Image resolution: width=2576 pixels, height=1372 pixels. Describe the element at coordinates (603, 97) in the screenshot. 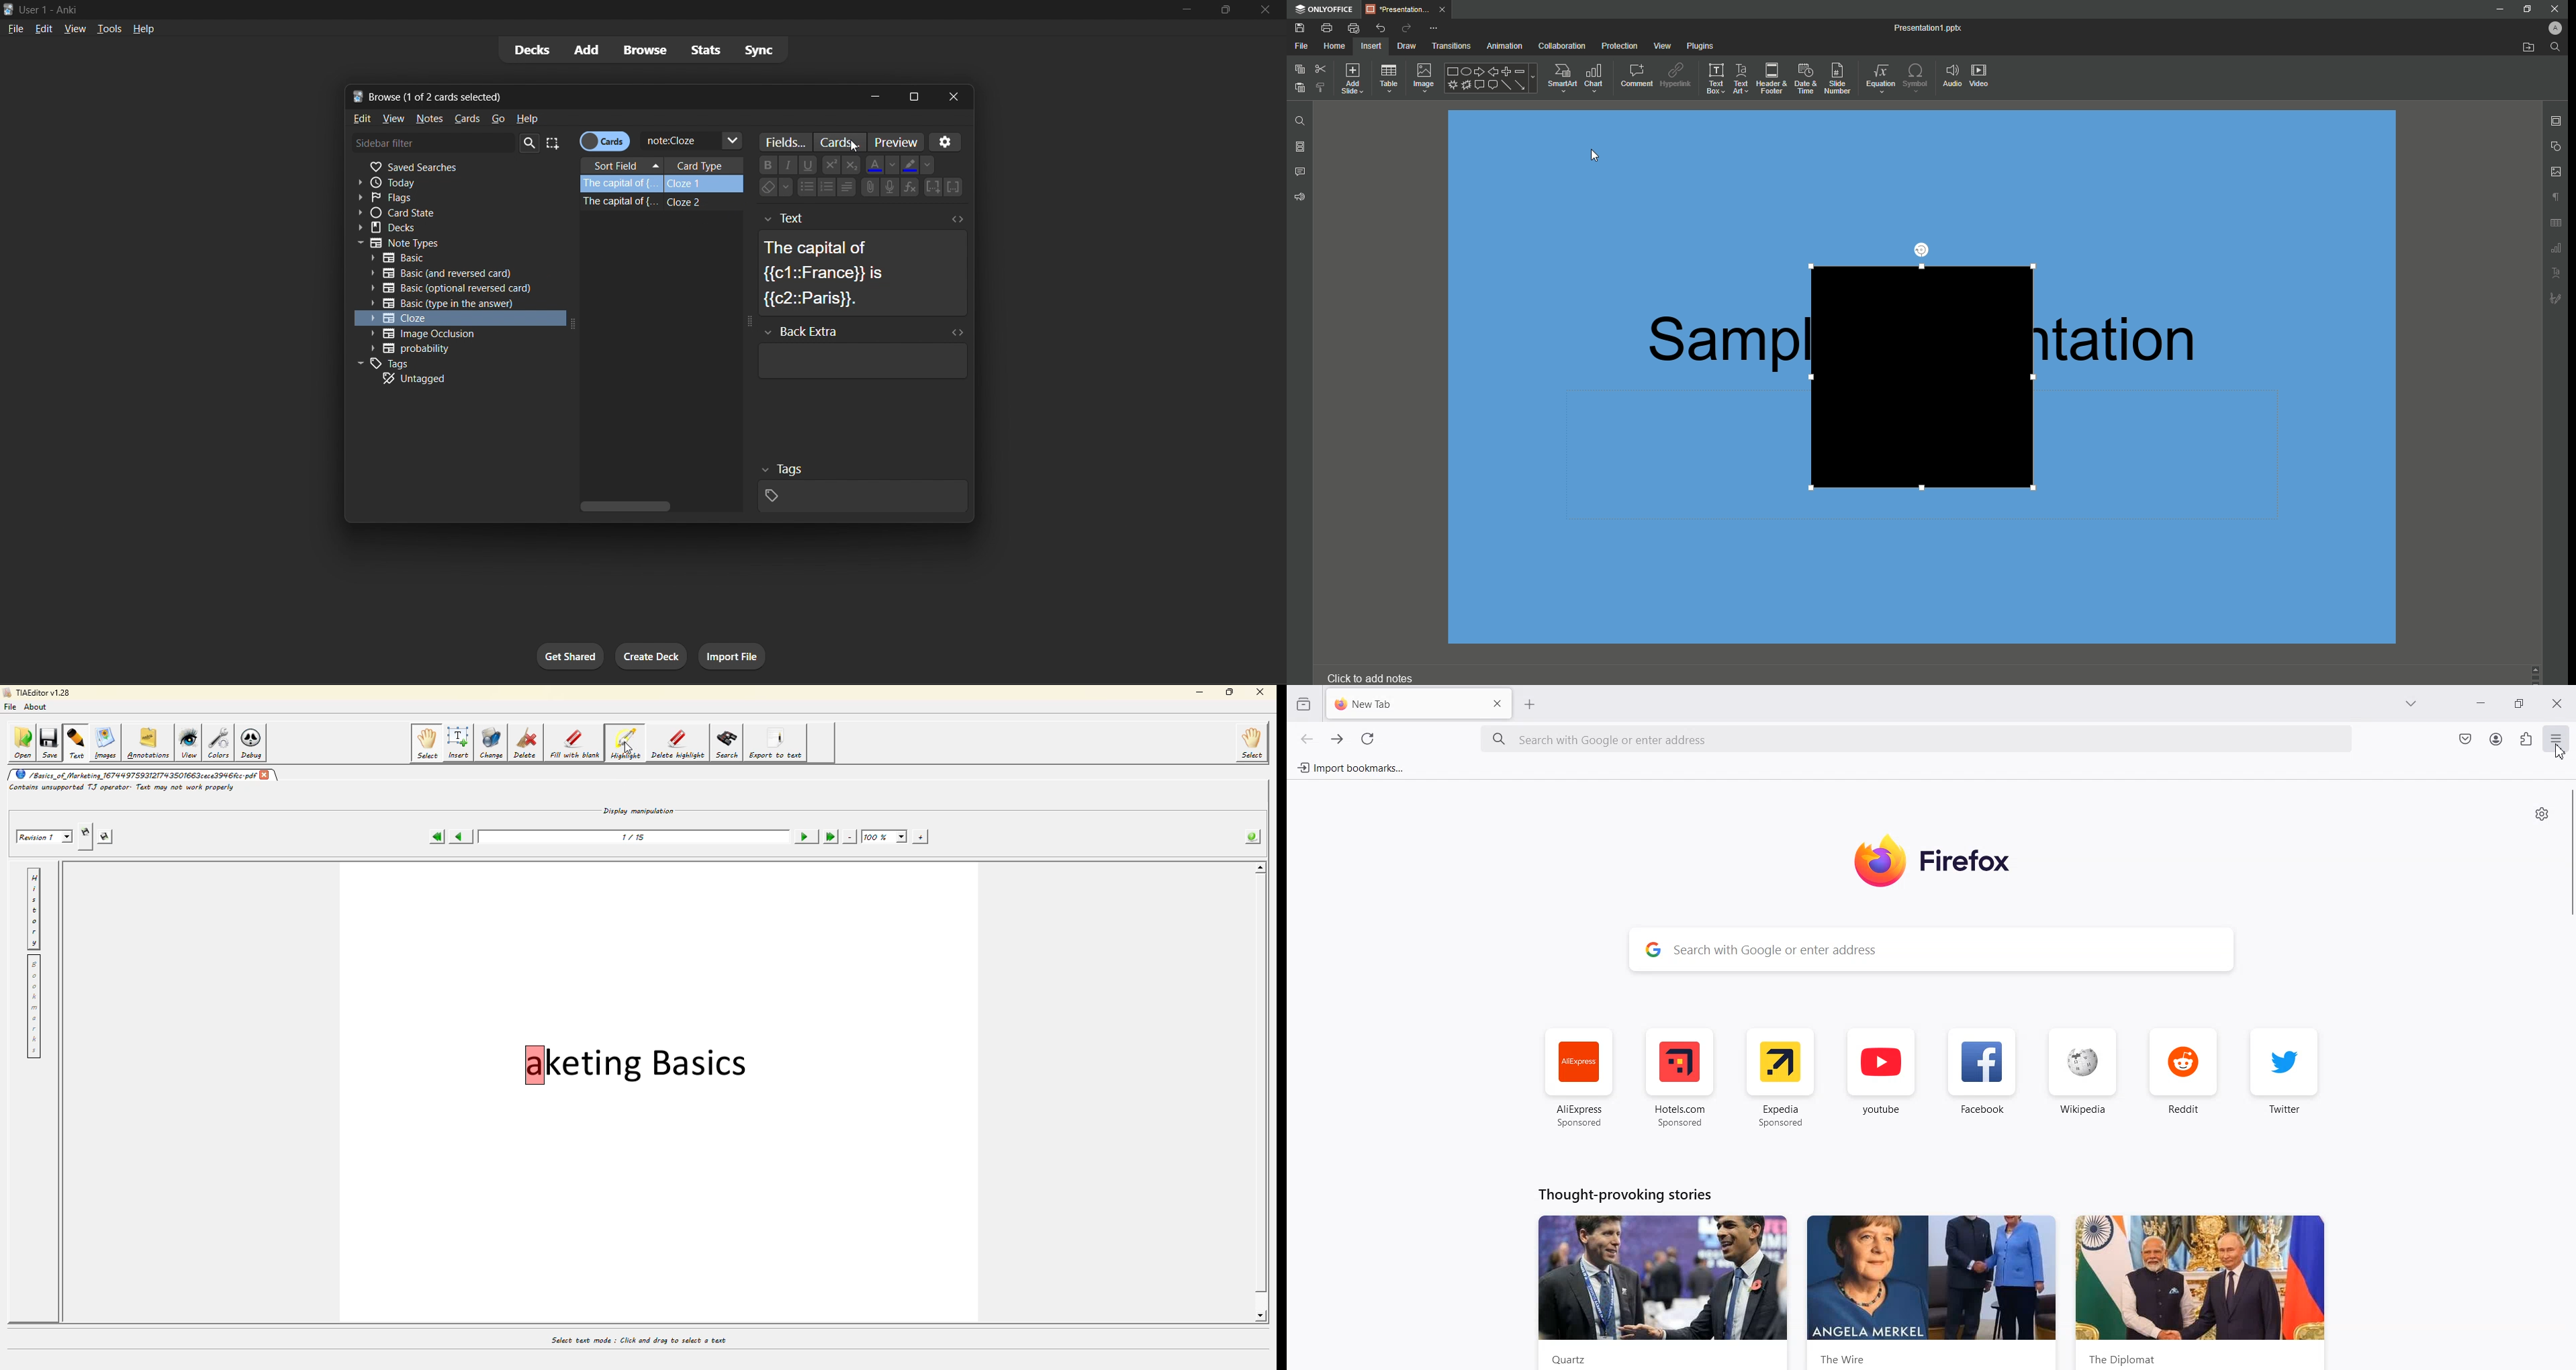

I see `new tab name` at that location.